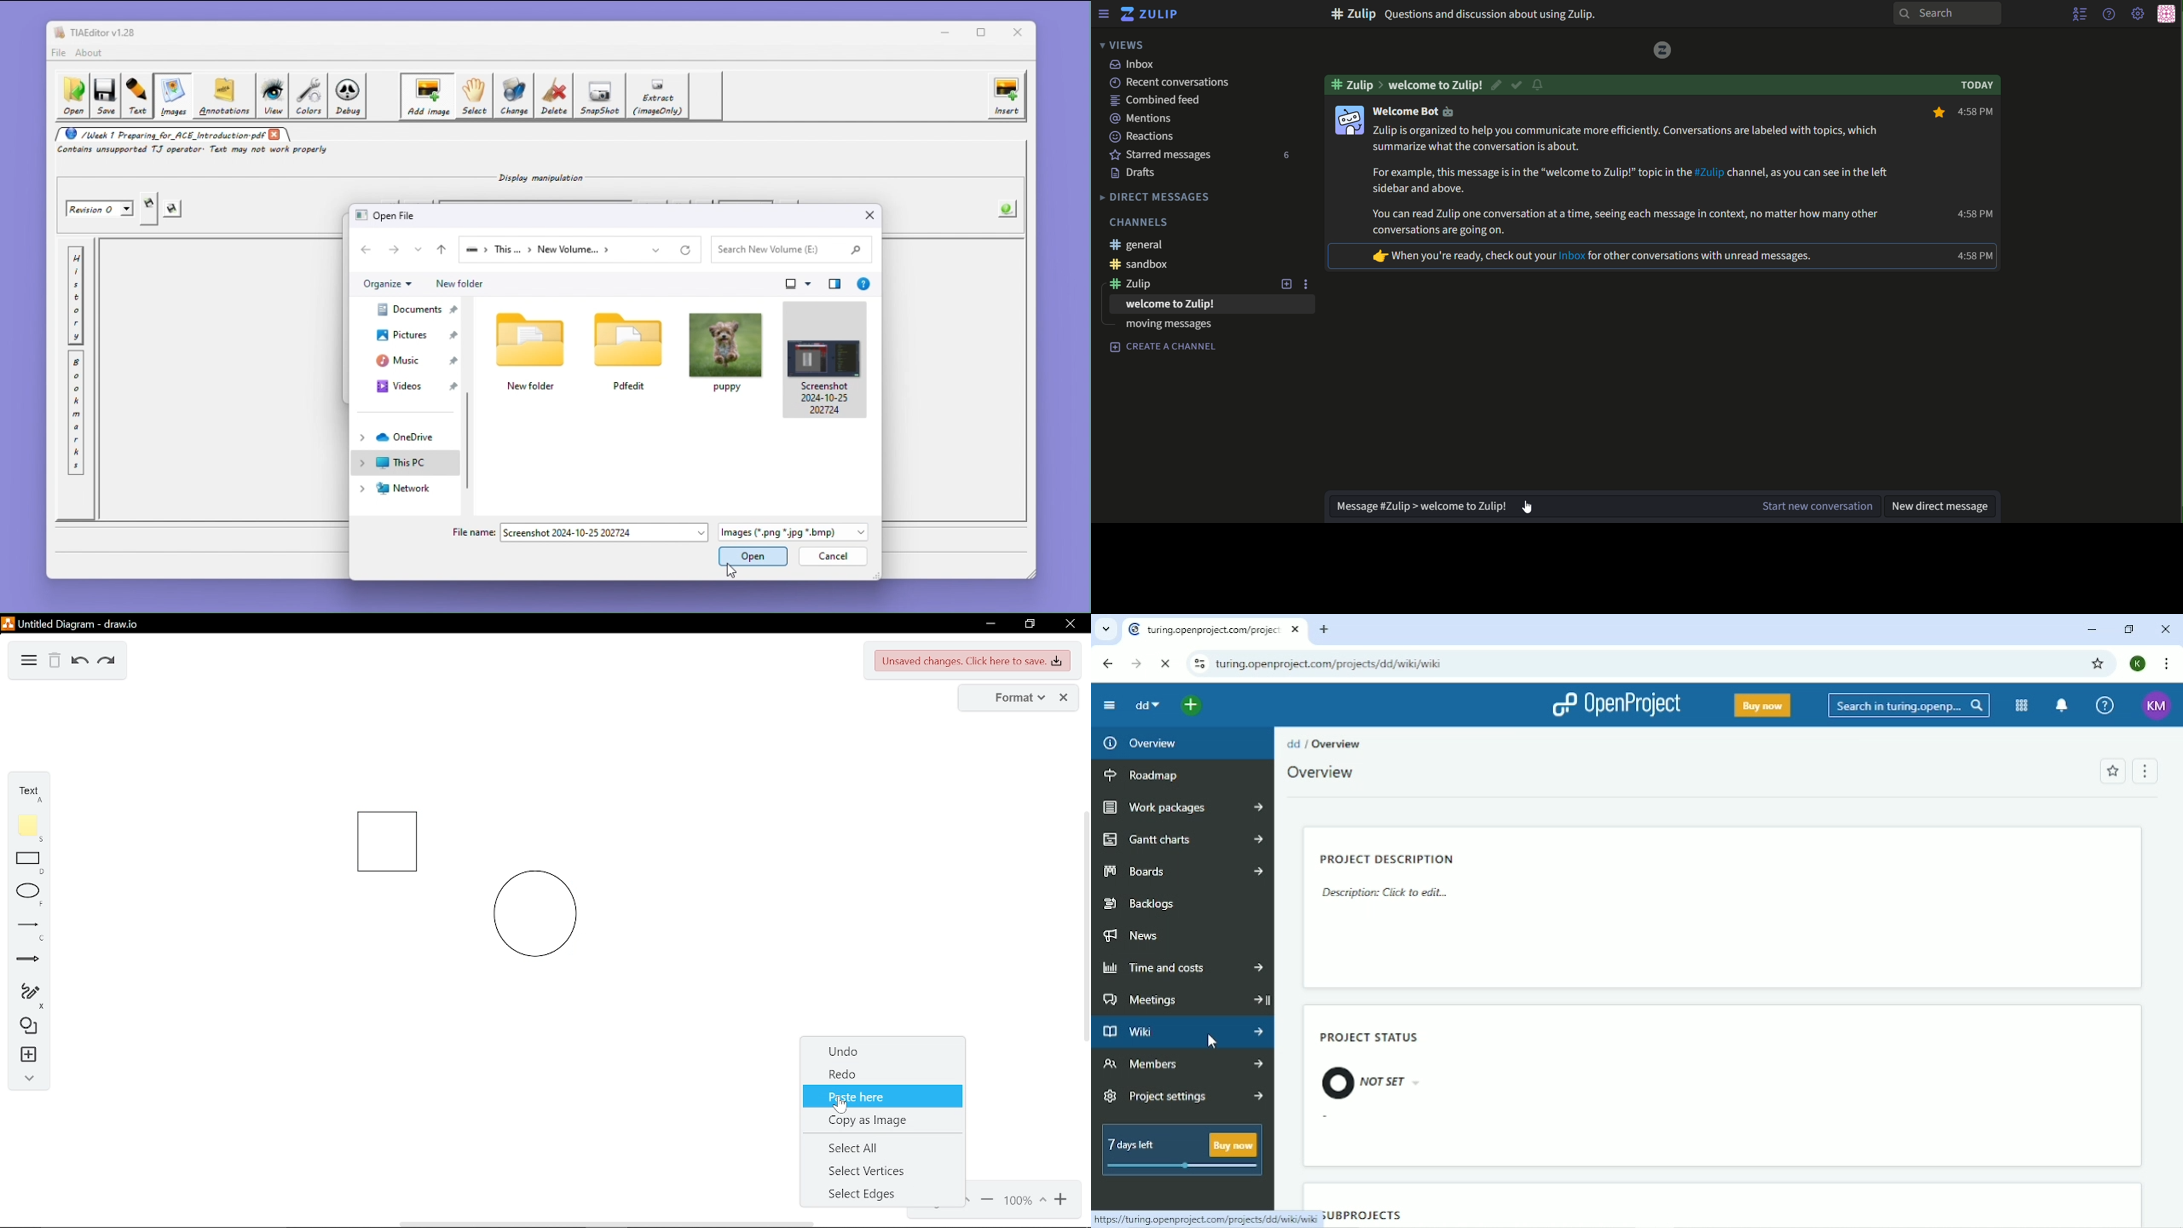 This screenshot has width=2184, height=1232. What do you see at coordinates (1945, 13) in the screenshot?
I see `search bar` at bounding box center [1945, 13].